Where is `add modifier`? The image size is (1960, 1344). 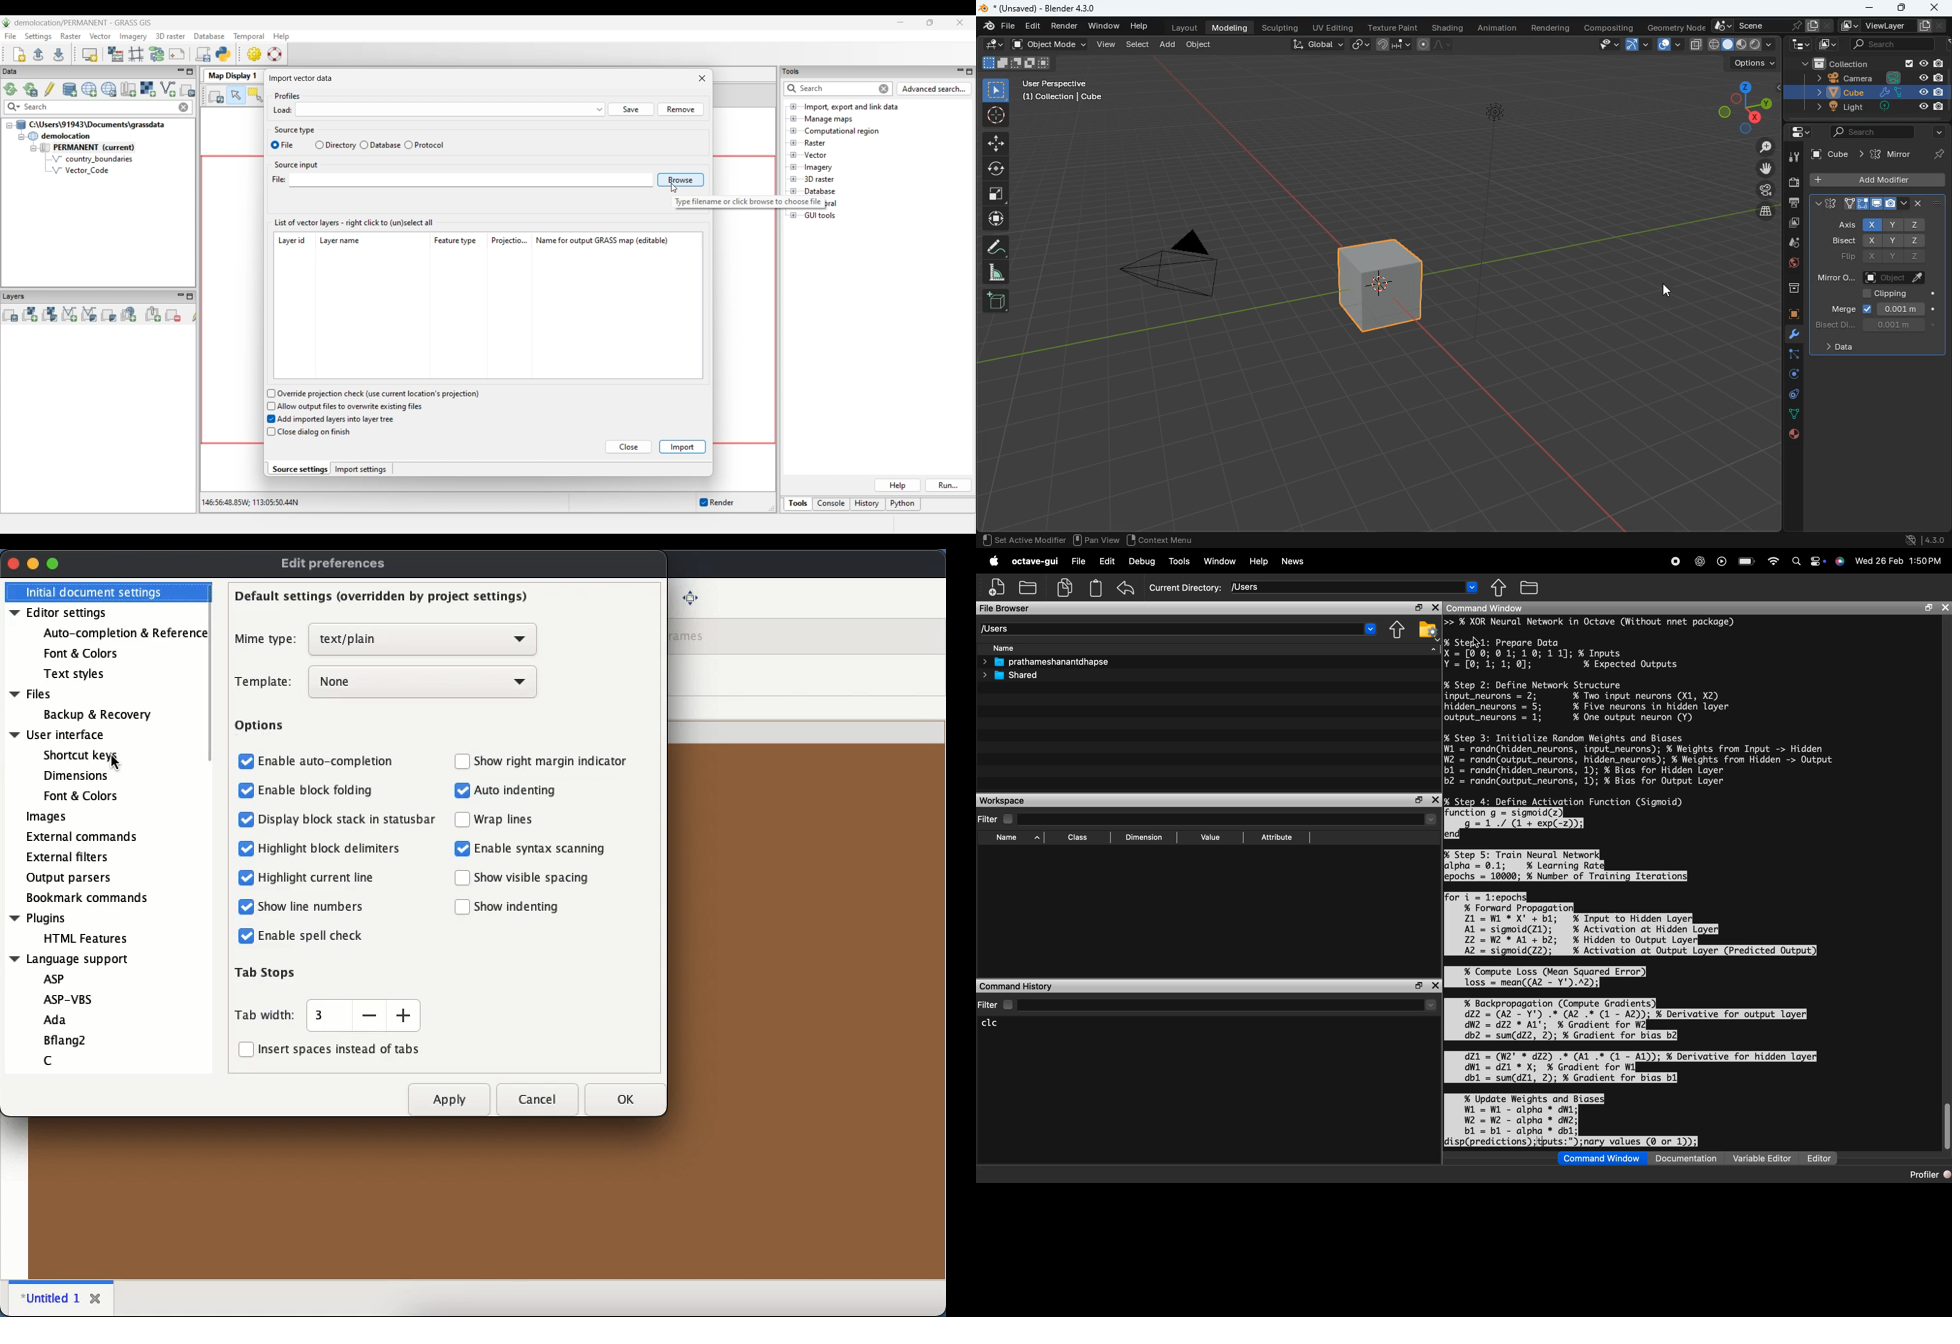 add modifier is located at coordinates (1875, 180).